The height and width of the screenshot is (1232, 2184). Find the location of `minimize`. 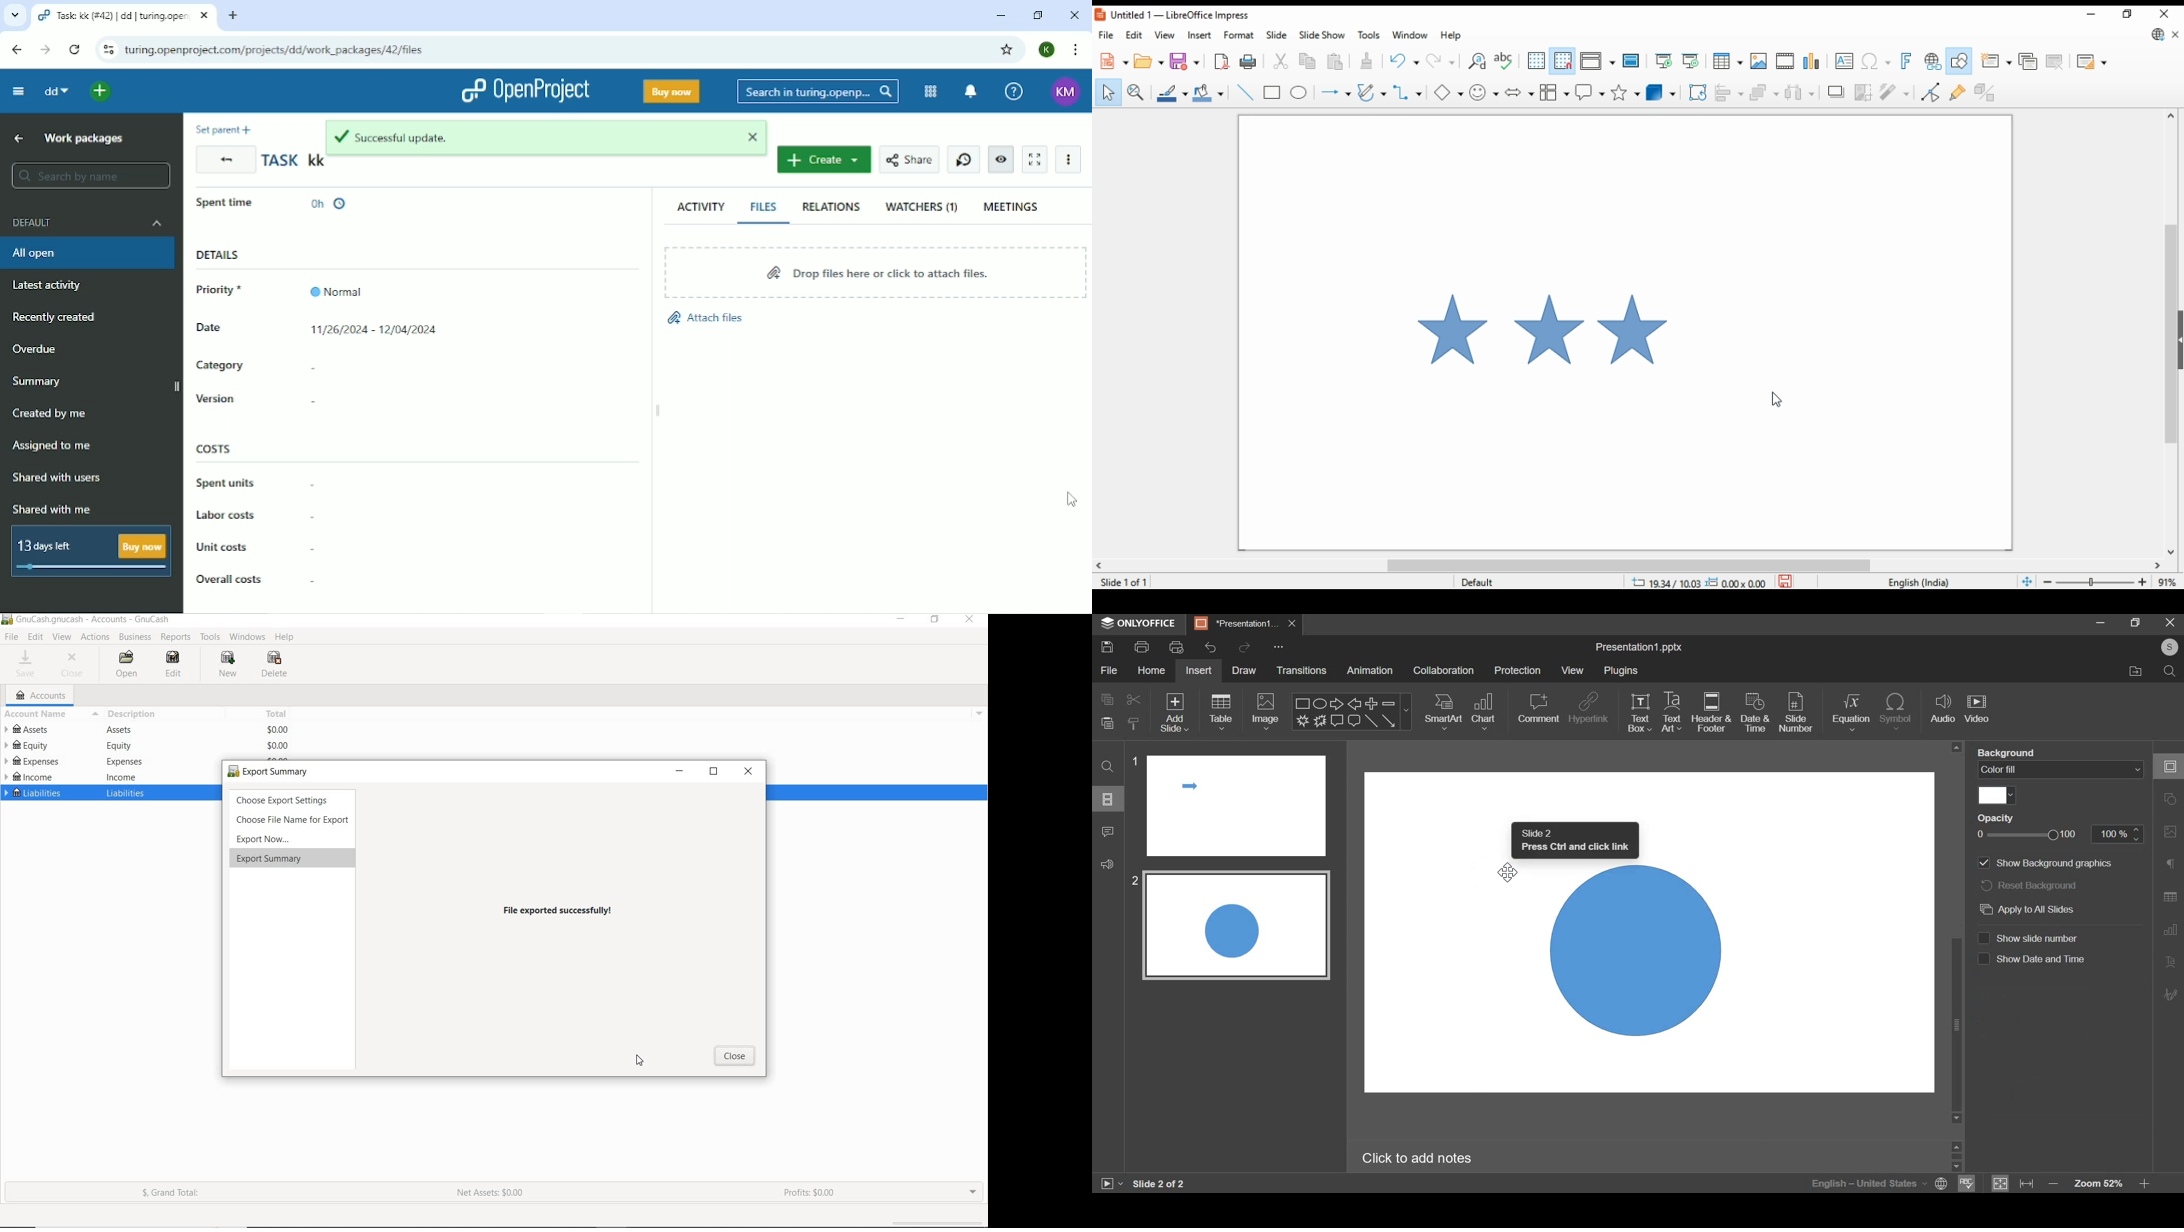

minimize is located at coordinates (2095, 15).